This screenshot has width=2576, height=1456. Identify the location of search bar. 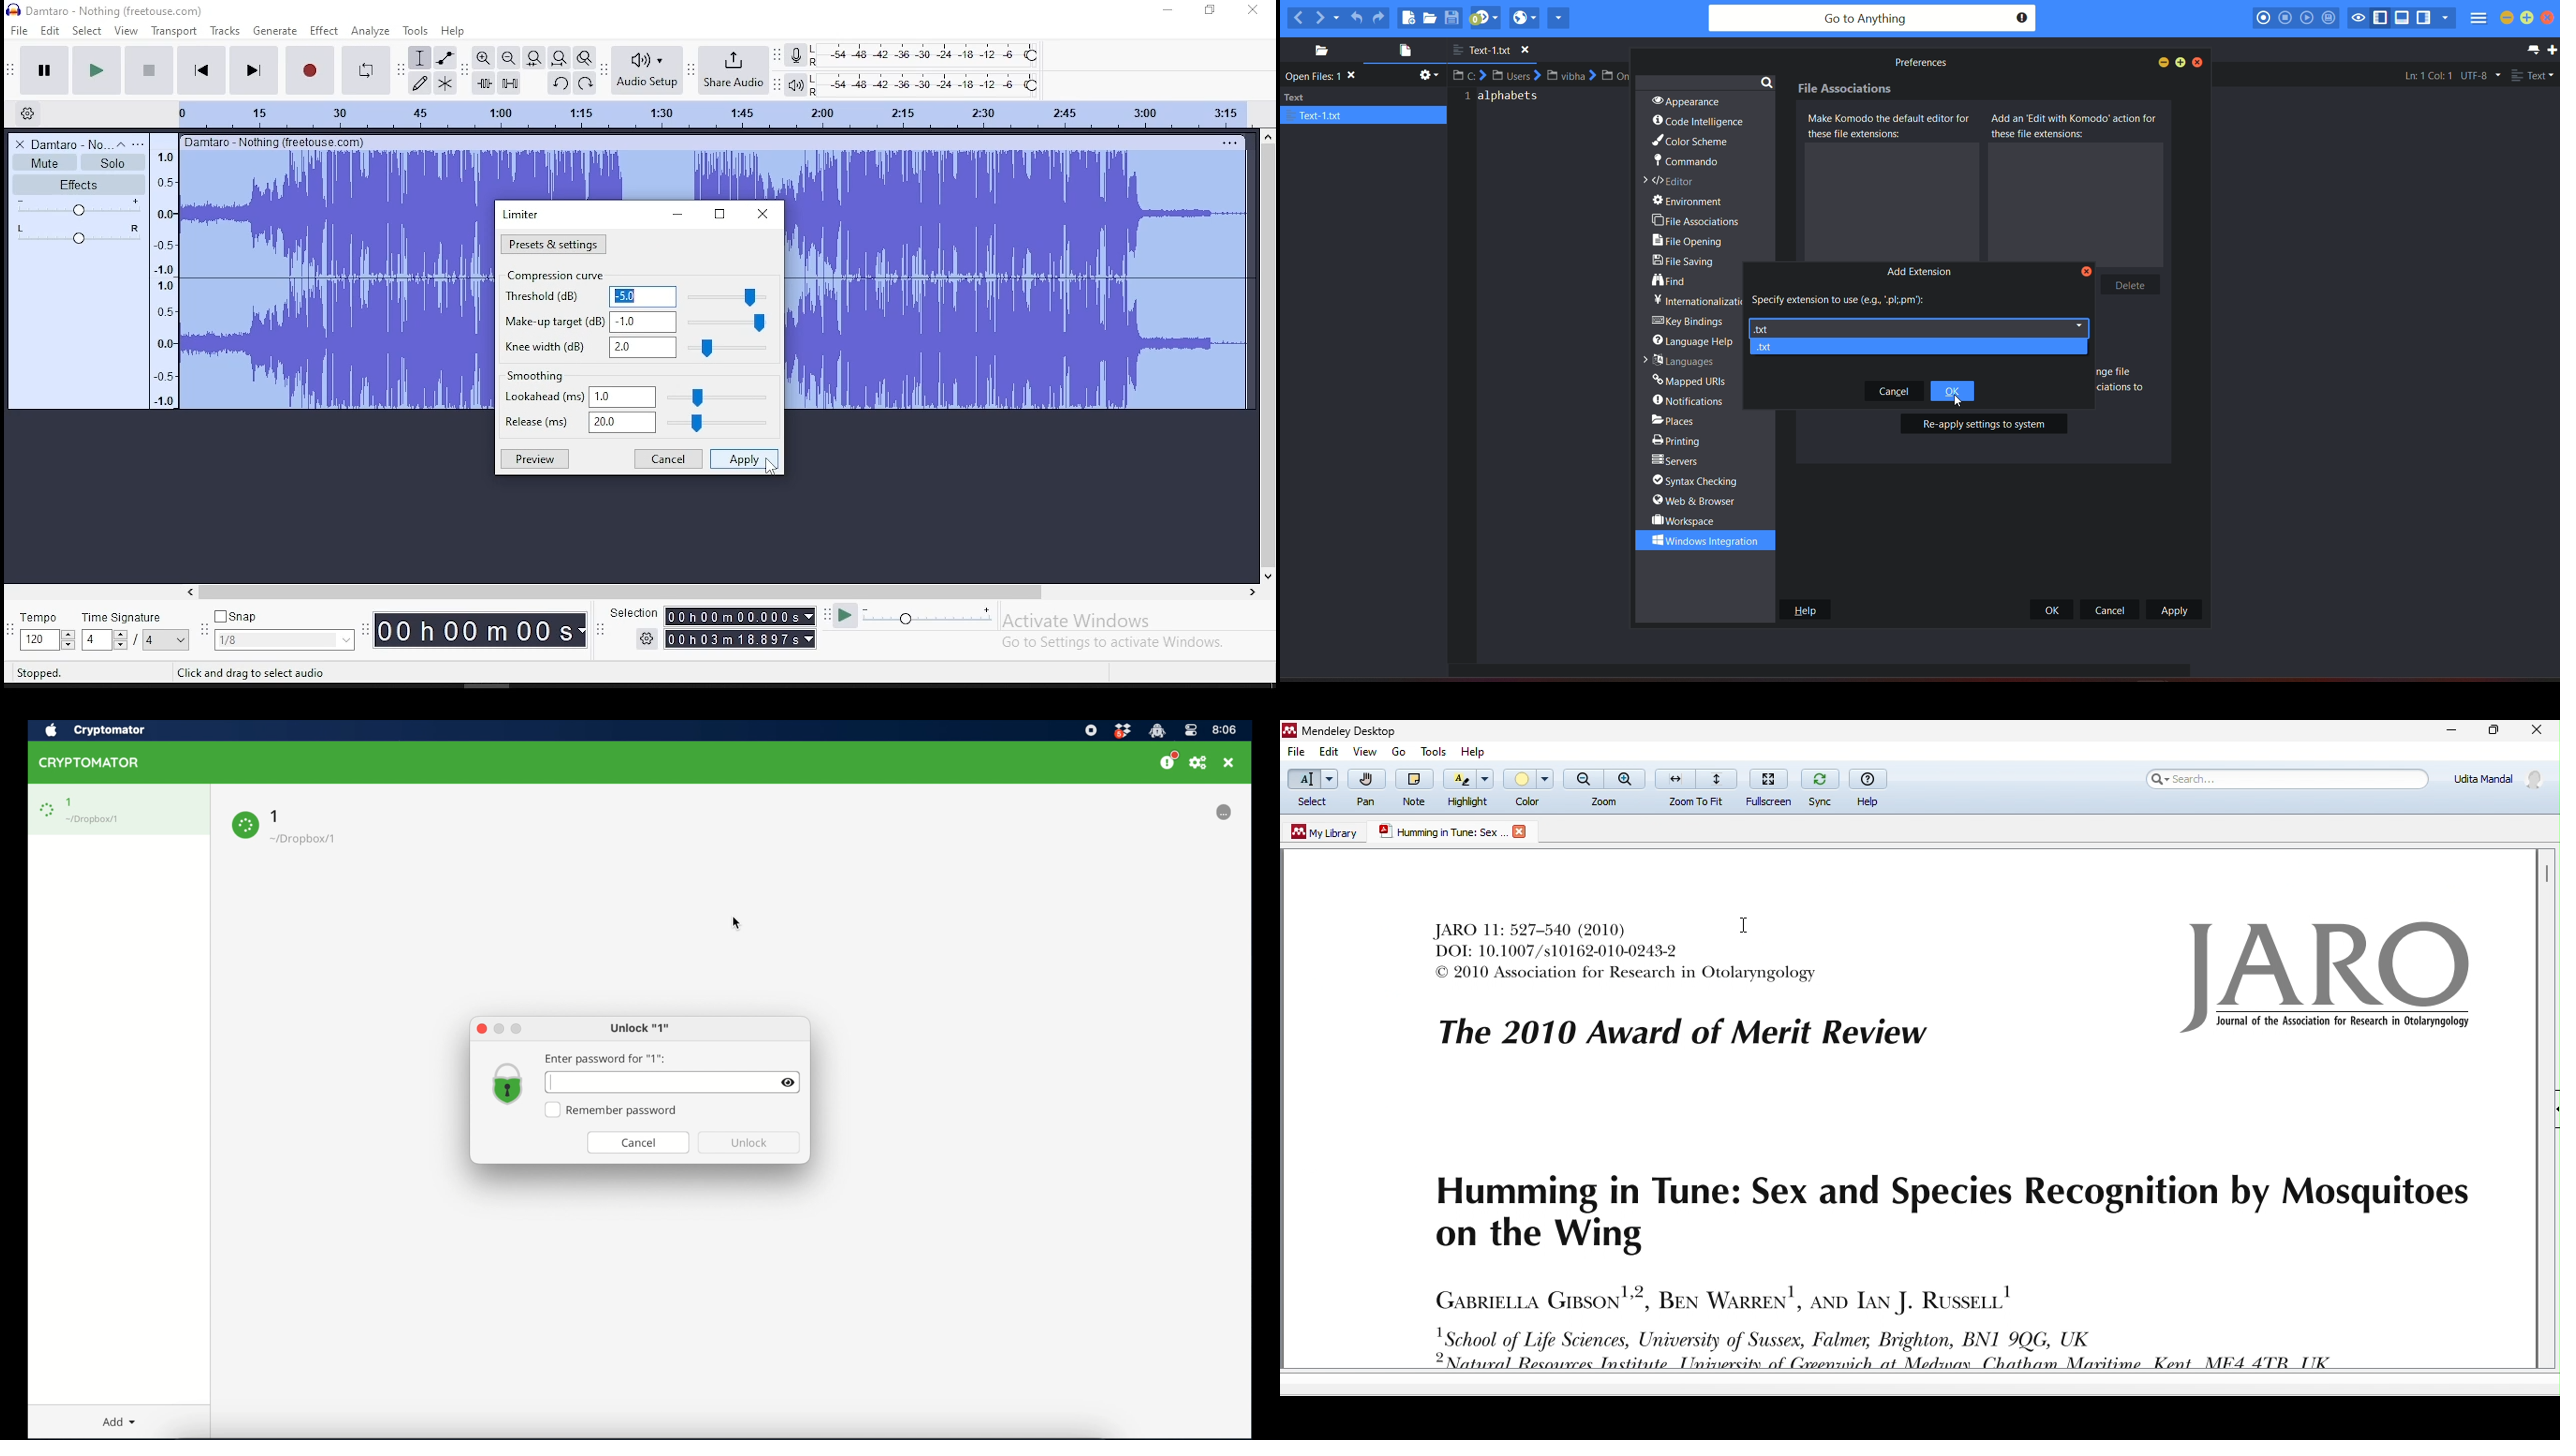
(2288, 781).